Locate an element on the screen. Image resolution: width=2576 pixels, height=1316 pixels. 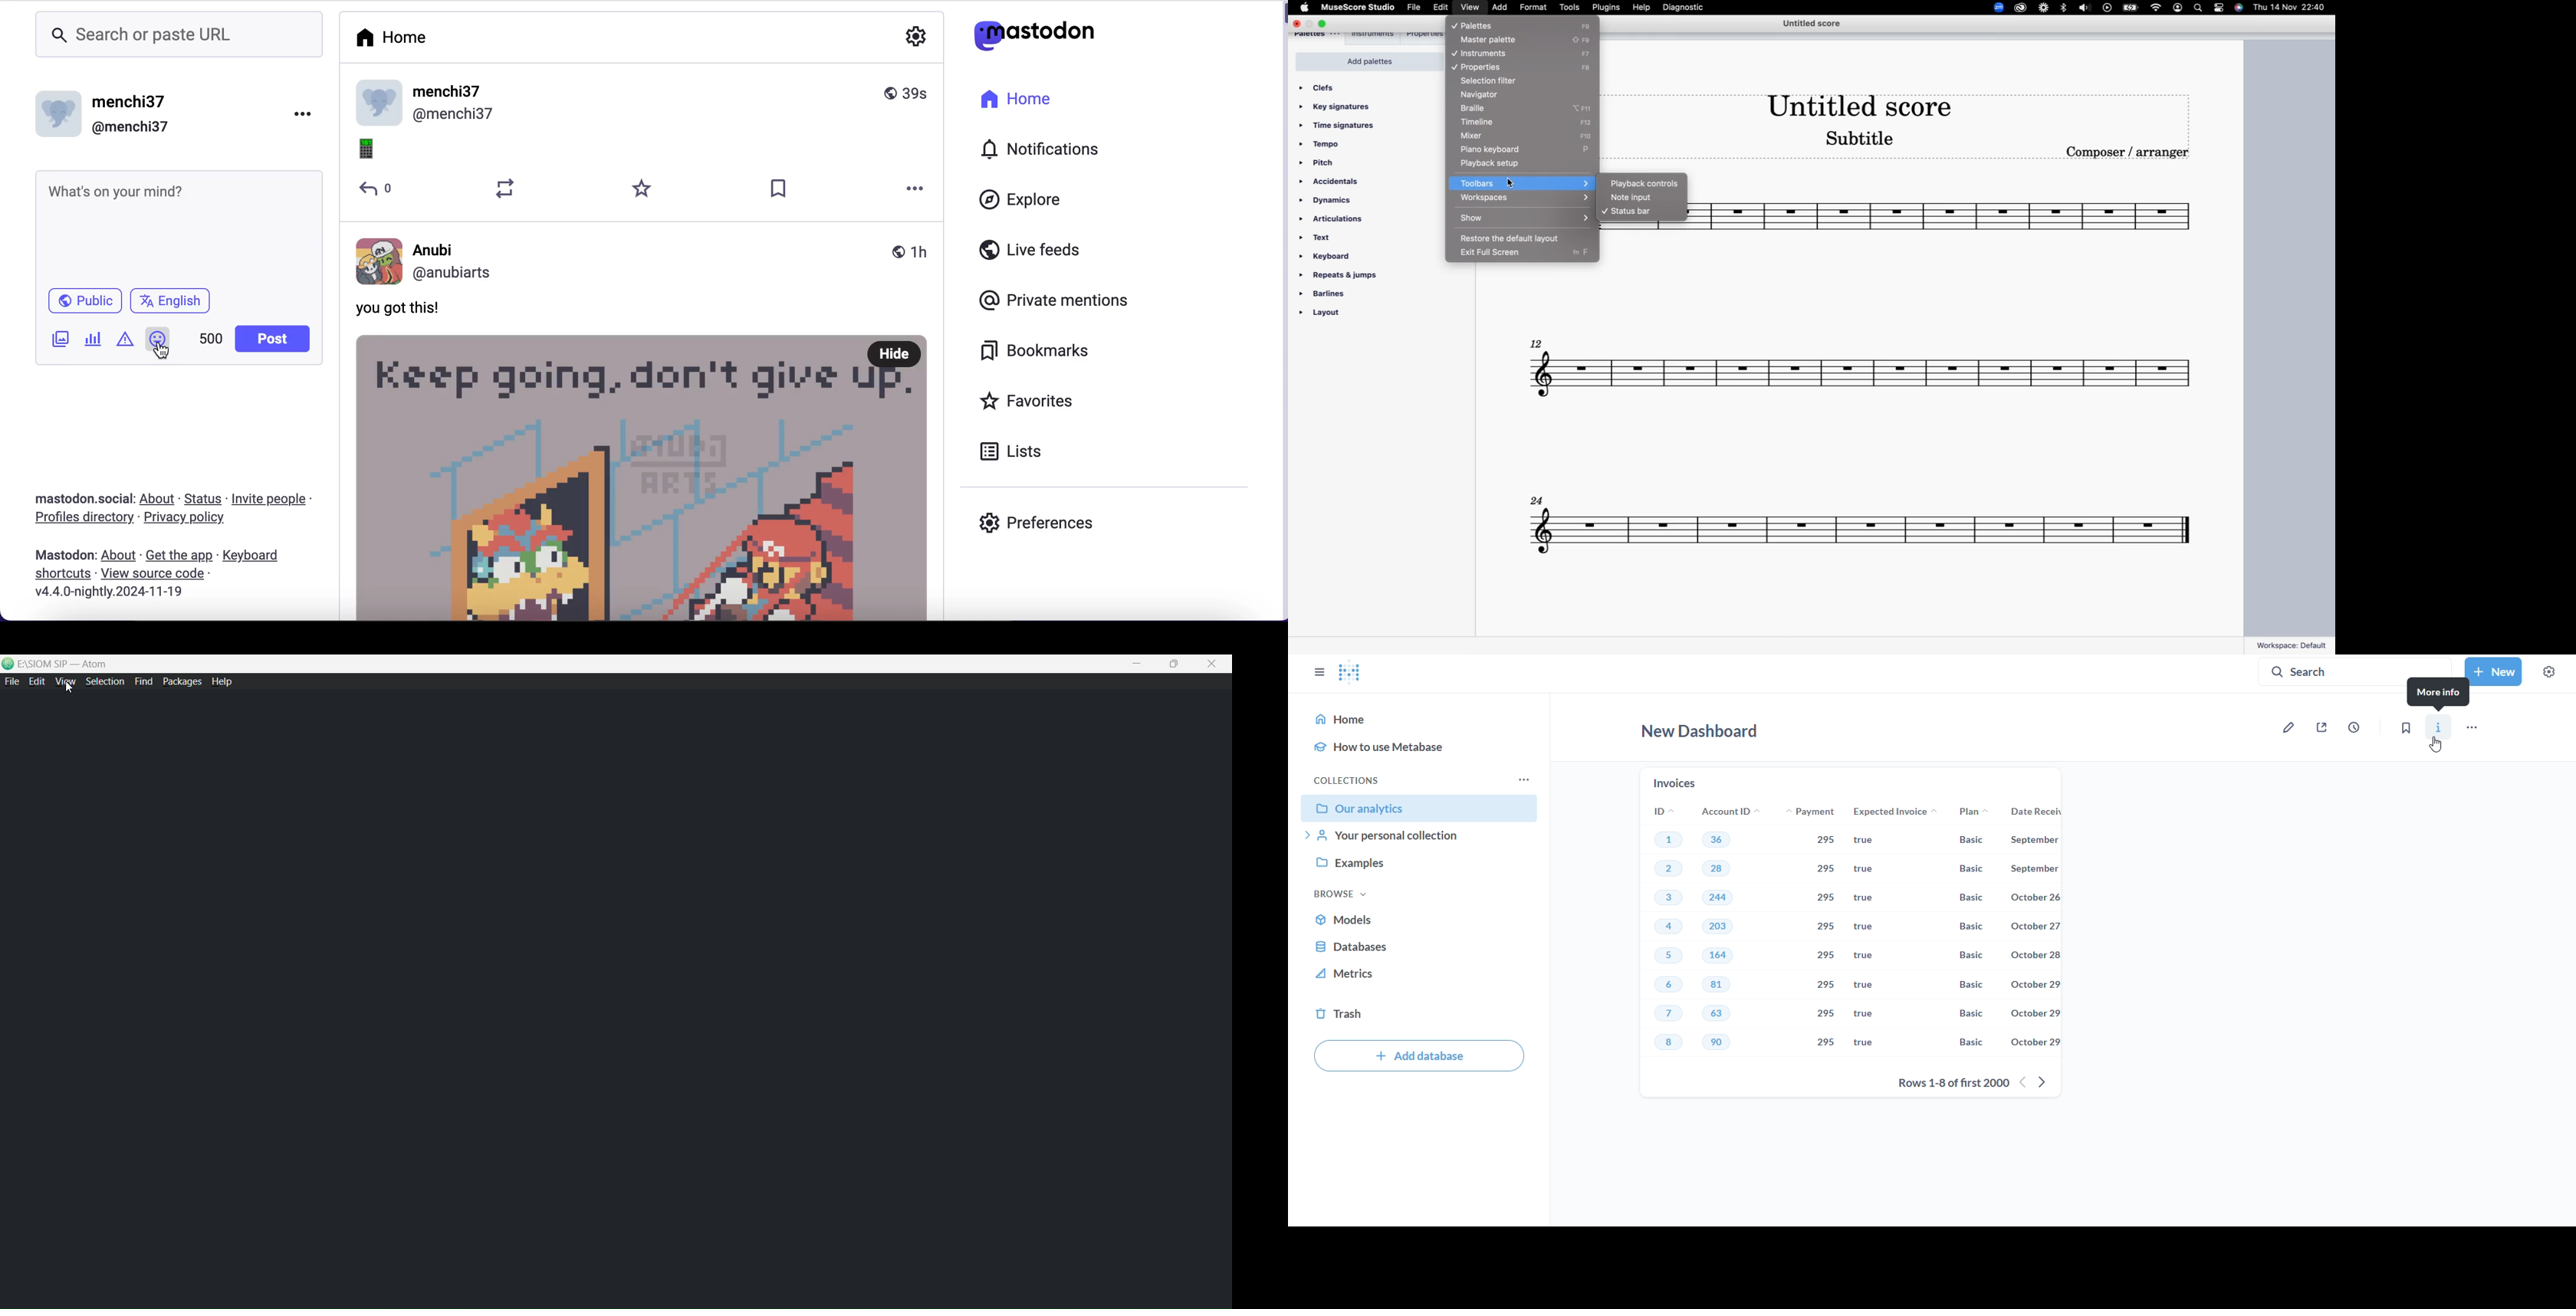
save is located at coordinates (779, 190).